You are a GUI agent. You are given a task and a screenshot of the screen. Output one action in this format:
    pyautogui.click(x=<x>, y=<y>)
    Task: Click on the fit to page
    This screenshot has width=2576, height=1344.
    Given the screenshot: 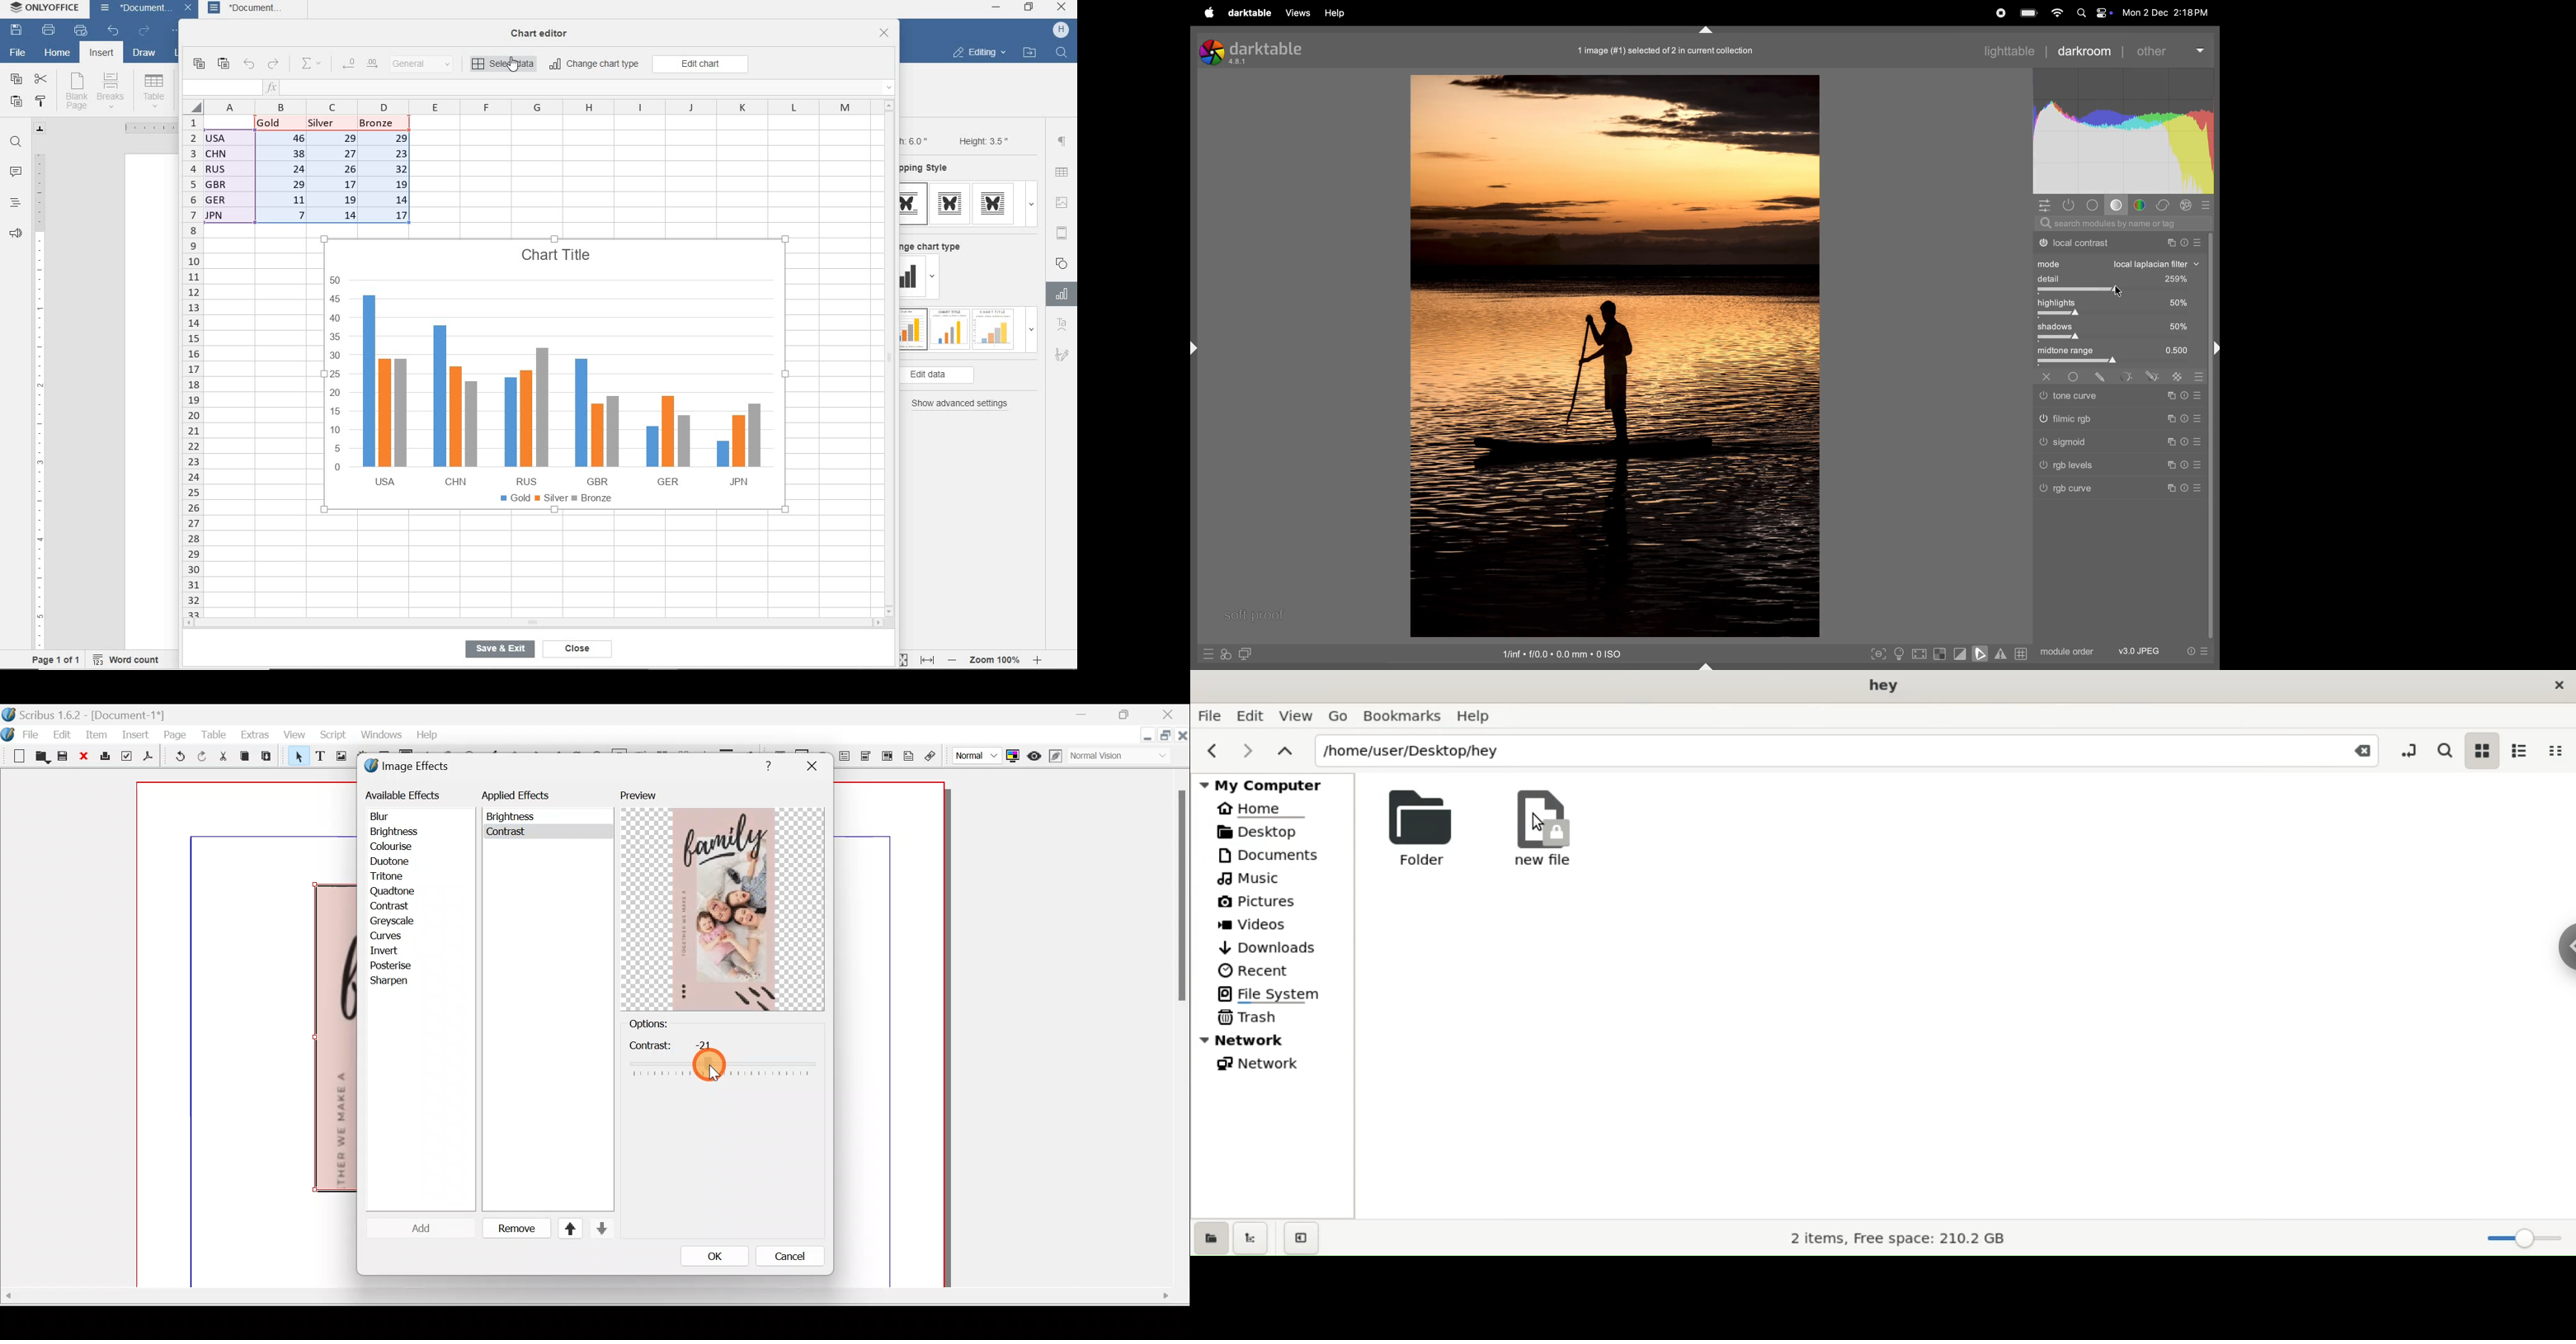 What is the action you would take?
    pyautogui.click(x=901, y=659)
    